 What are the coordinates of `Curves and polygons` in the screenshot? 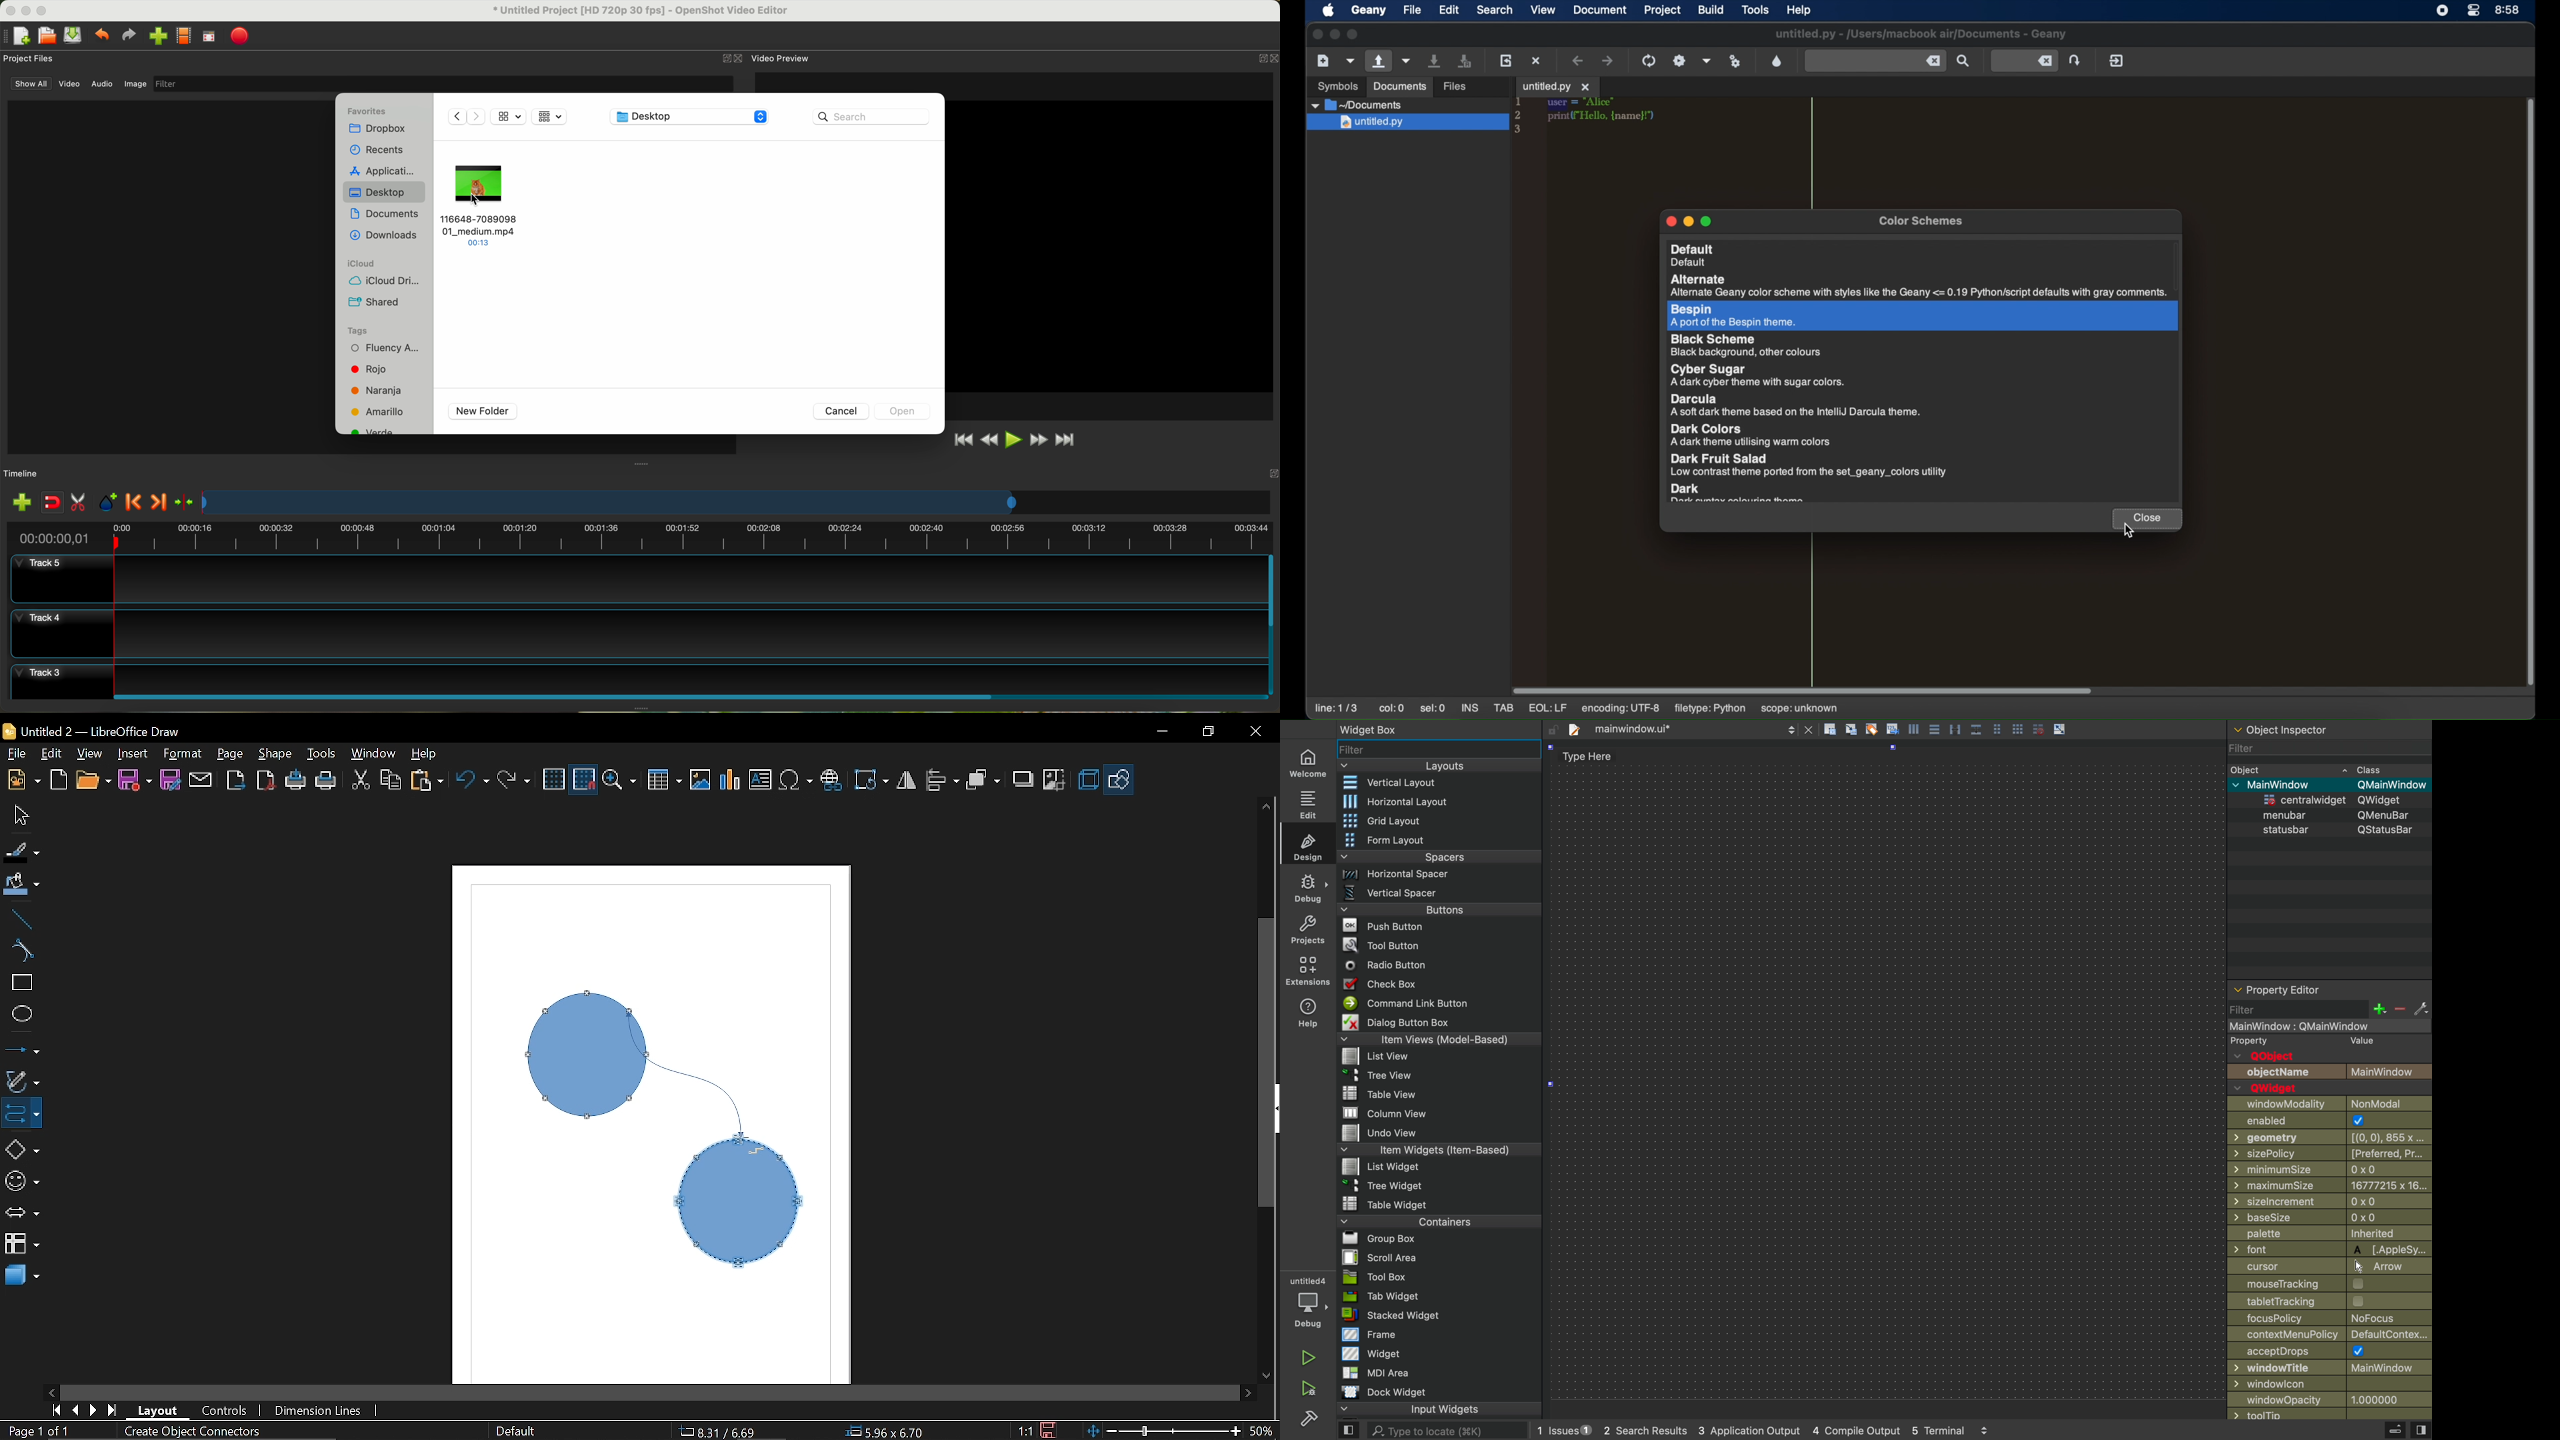 It's located at (22, 1082).